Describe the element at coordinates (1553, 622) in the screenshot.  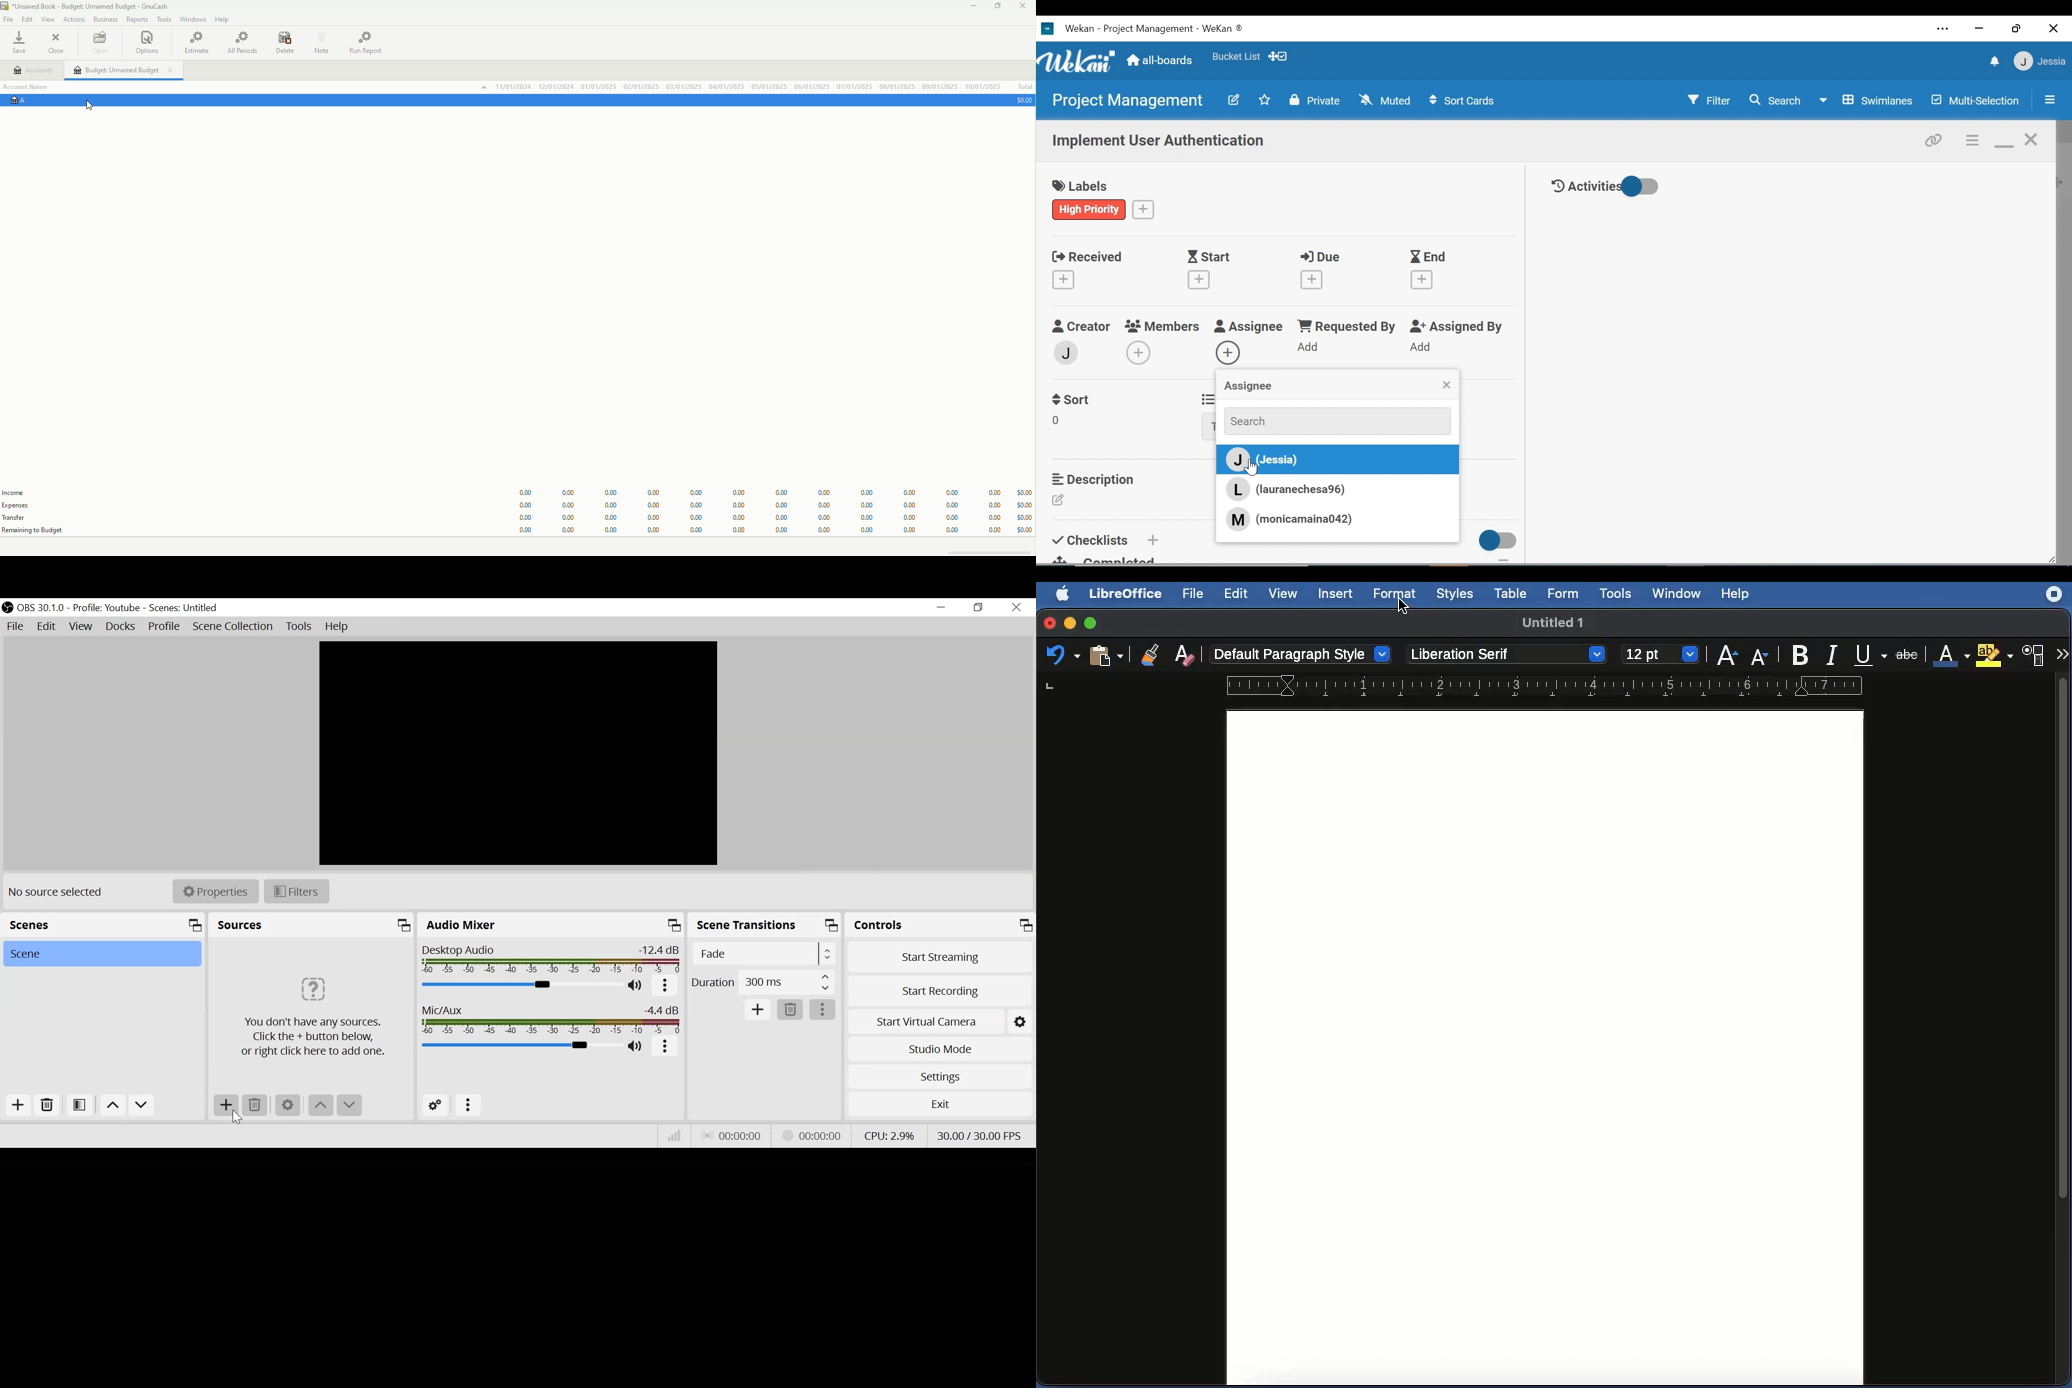
I see `Name` at that location.